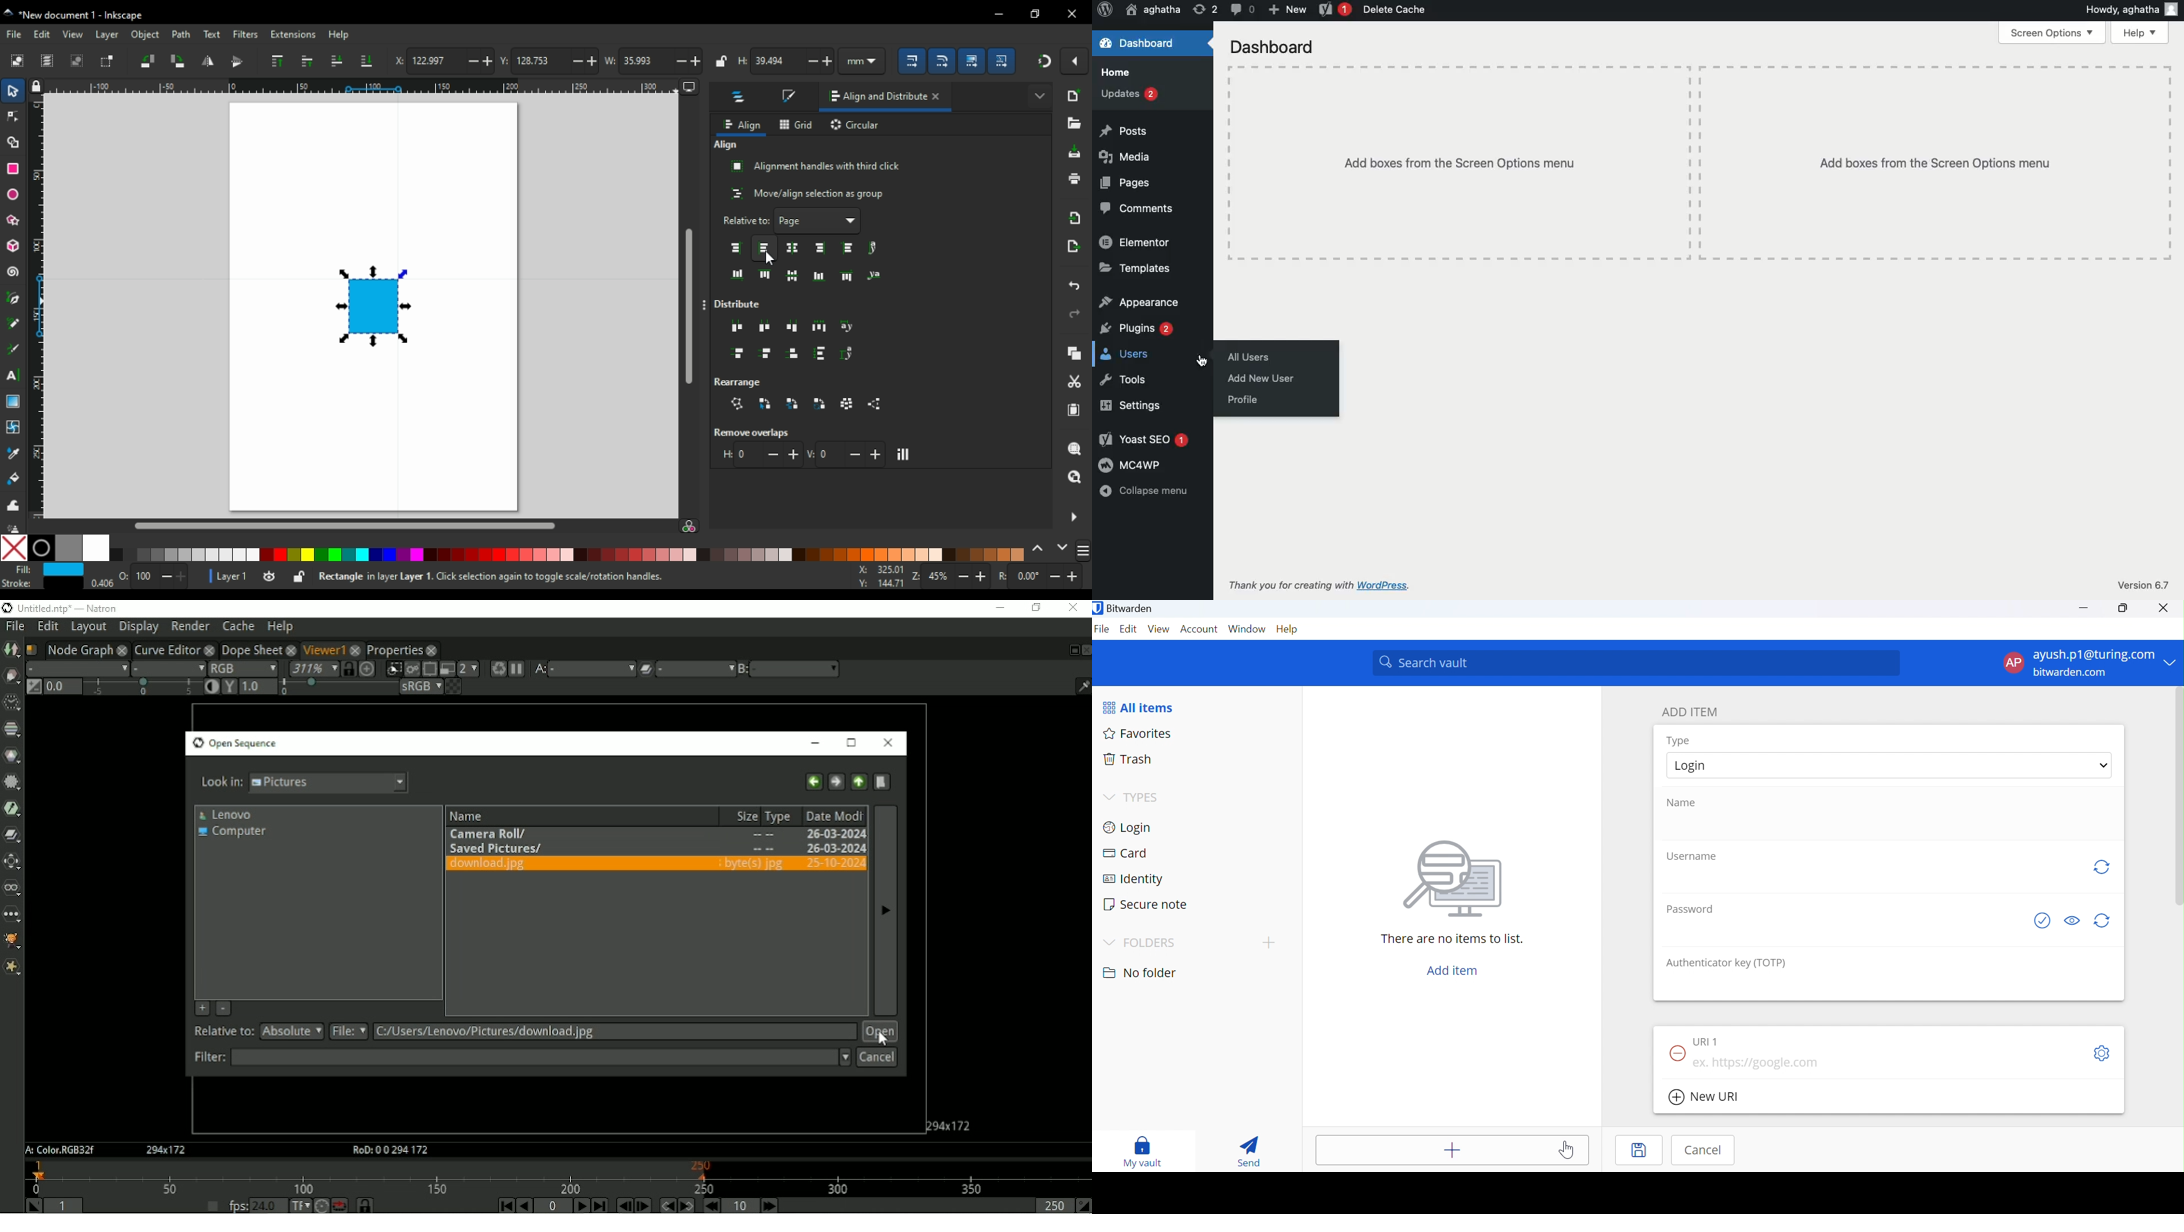 Image resolution: width=2184 pixels, height=1232 pixels. I want to click on Thank you for creating with WordPress, so click(1320, 587).